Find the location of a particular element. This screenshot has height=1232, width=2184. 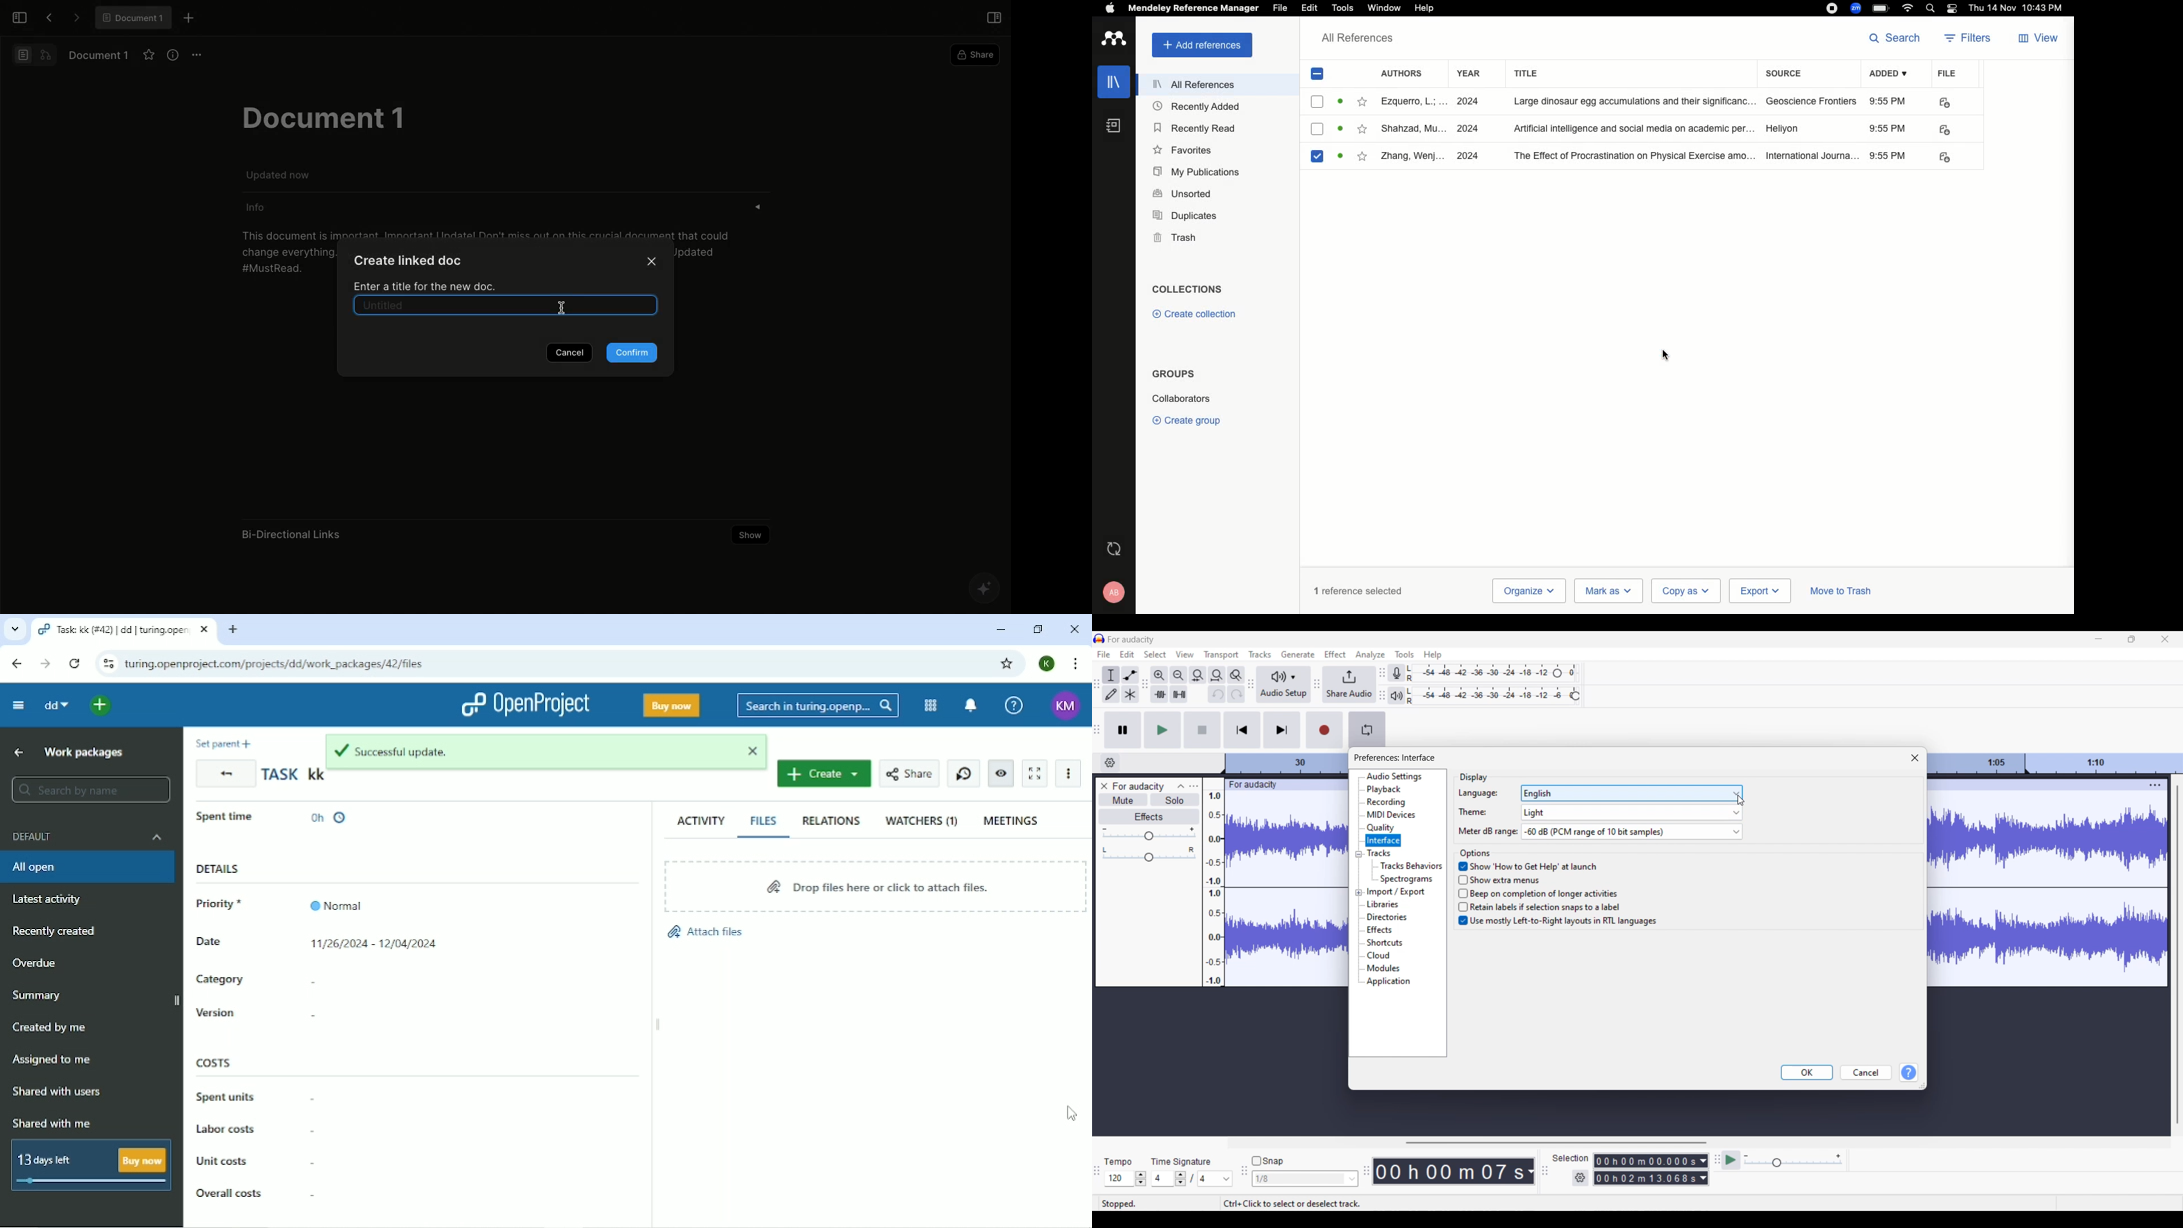

Silence audio selection is located at coordinates (1180, 694).